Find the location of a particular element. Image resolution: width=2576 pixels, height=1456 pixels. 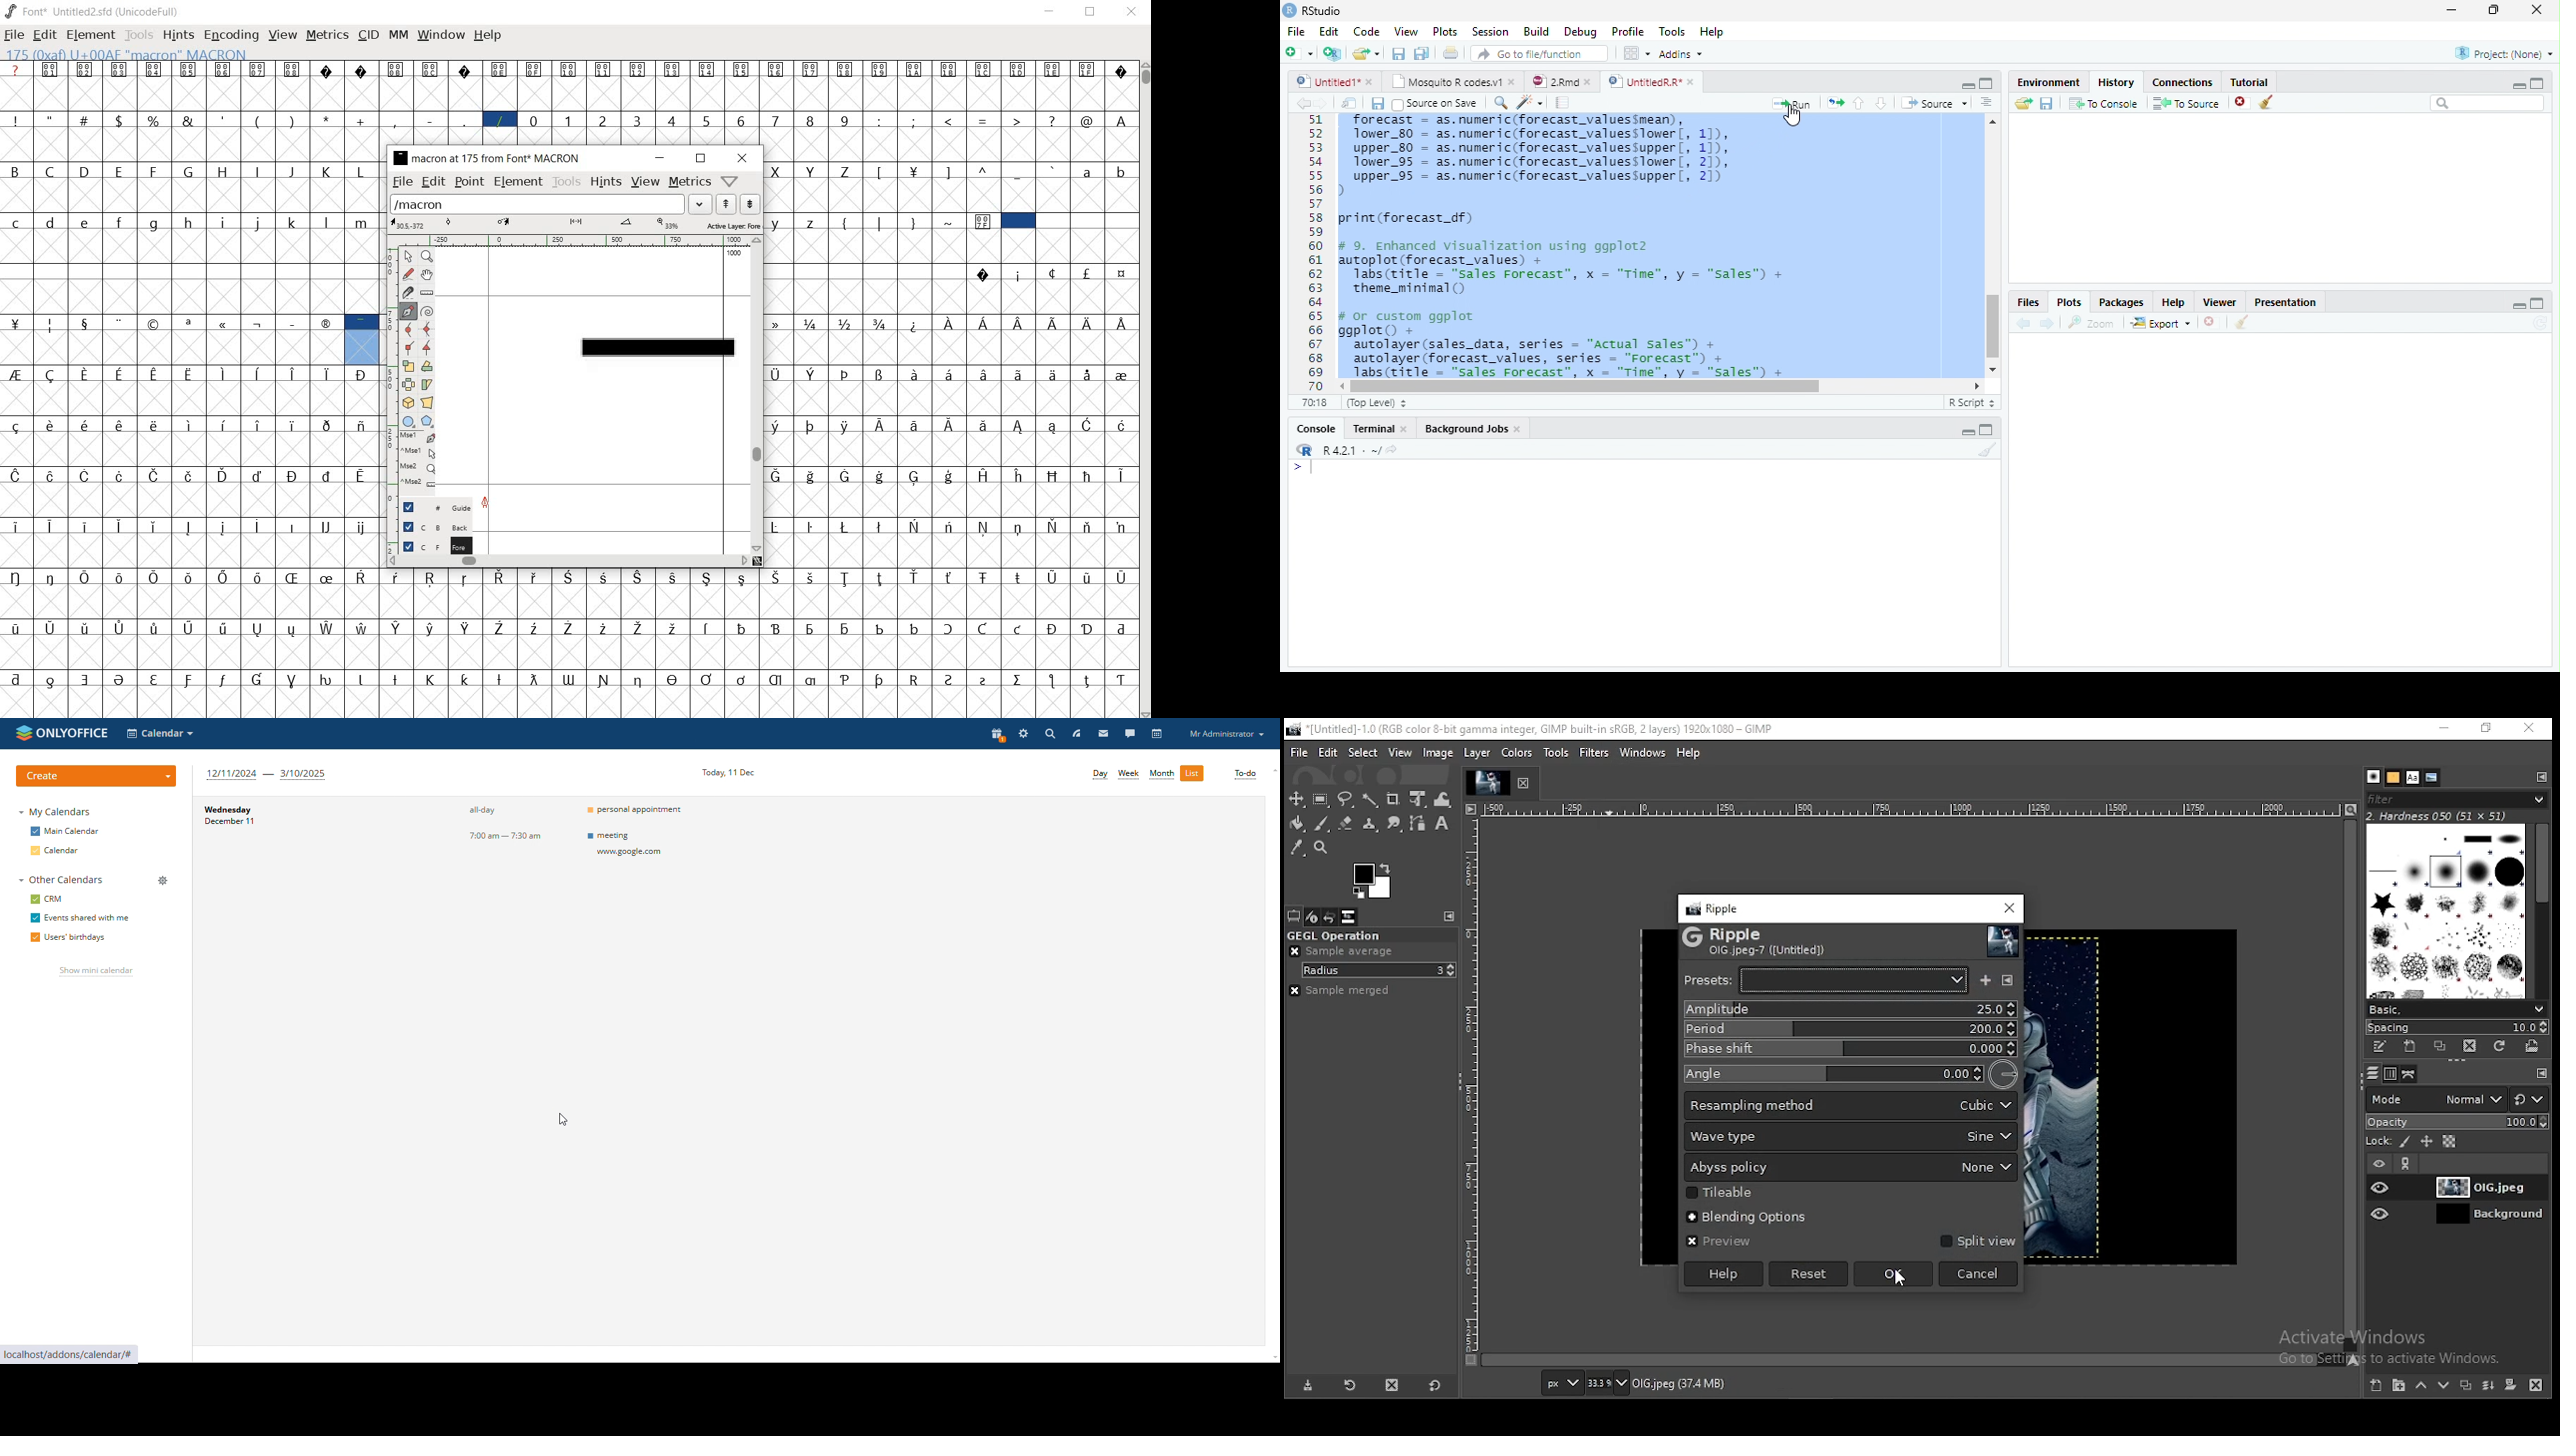

view is located at coordinates (283, 35).